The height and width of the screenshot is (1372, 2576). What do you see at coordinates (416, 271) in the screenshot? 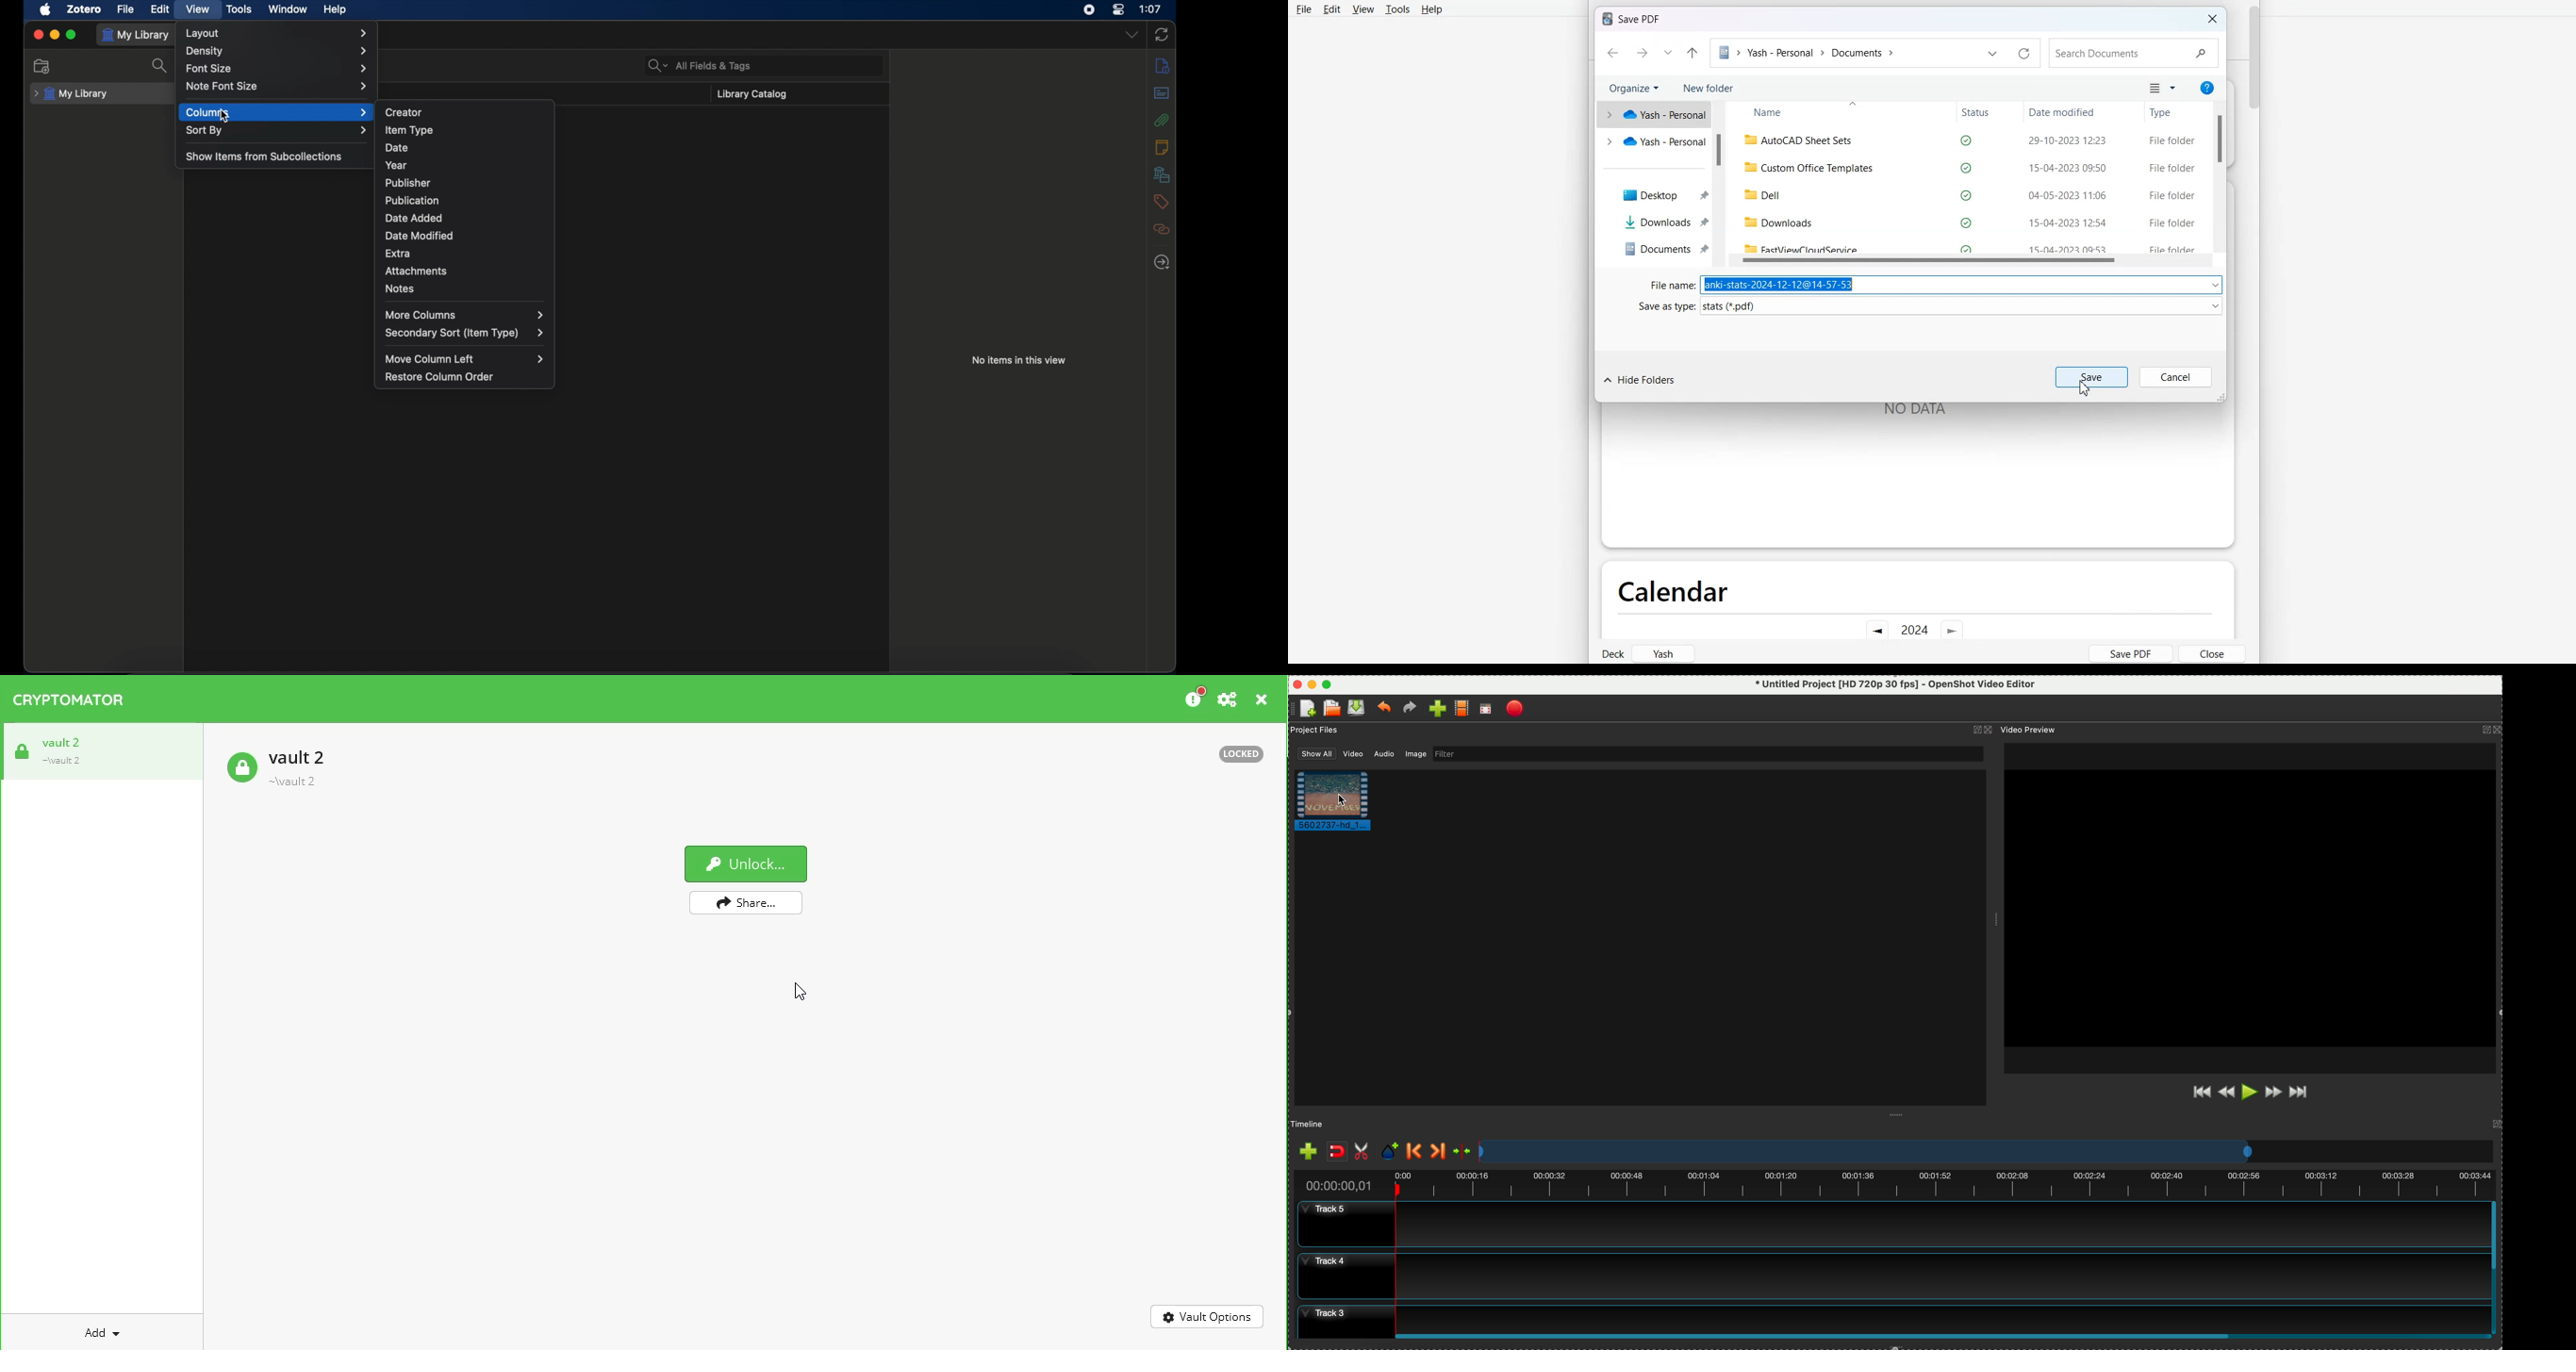
I see `attachments` at bounding box center [416, 271].